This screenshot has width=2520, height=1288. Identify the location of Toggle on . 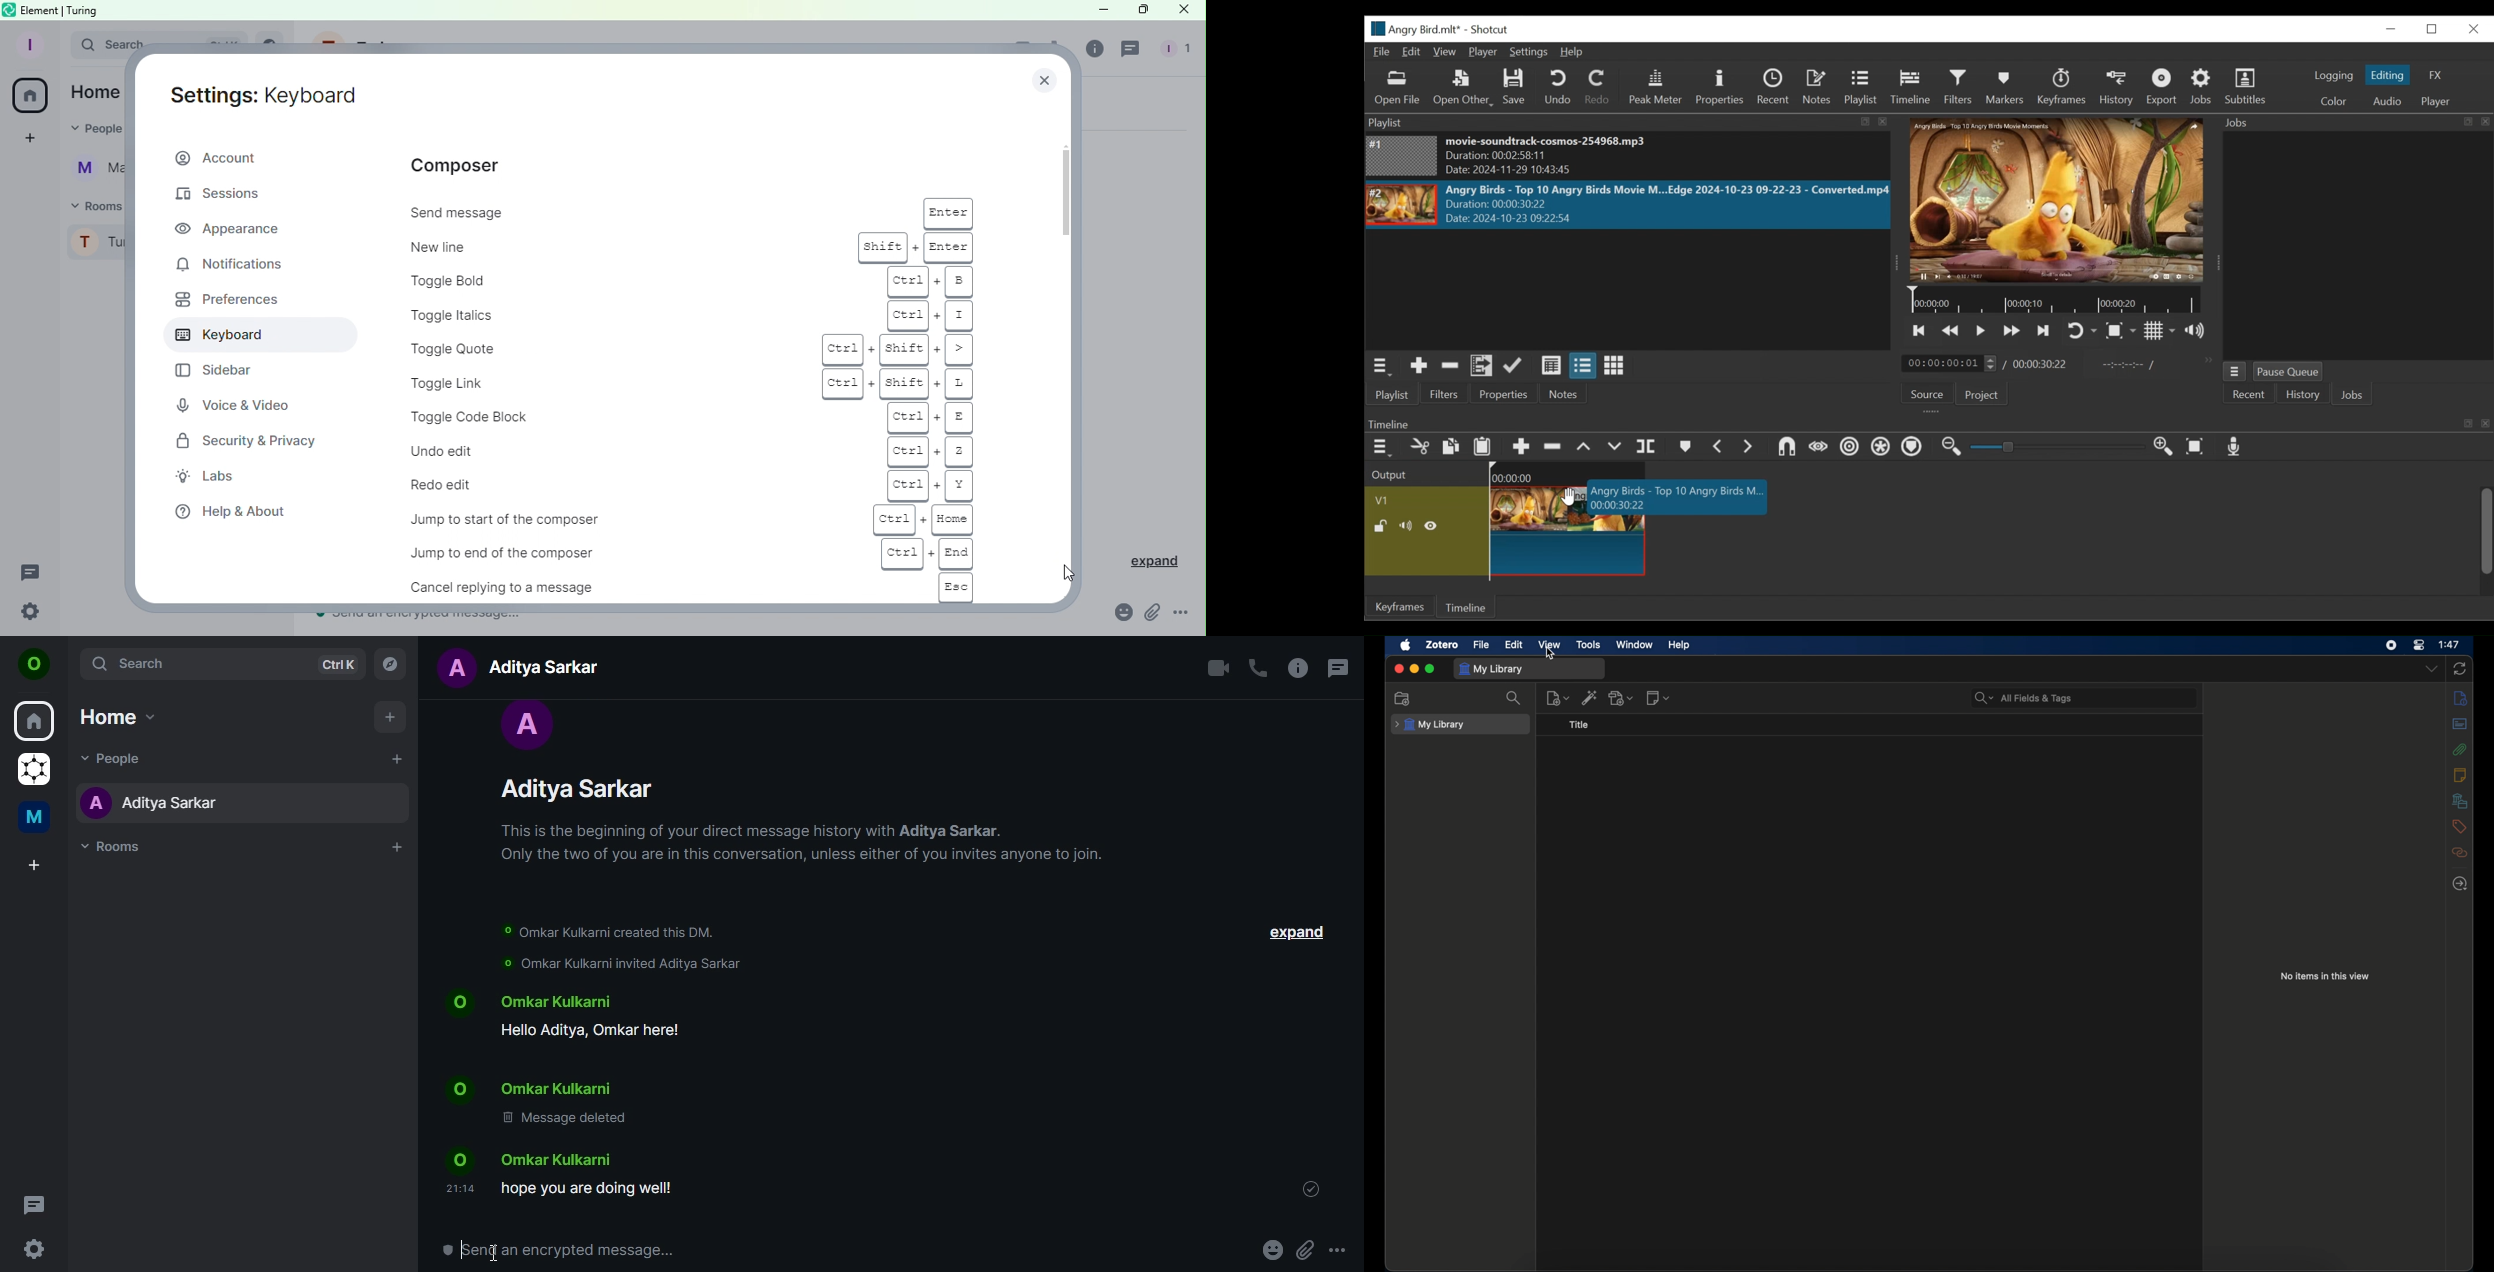
(2084, 330).